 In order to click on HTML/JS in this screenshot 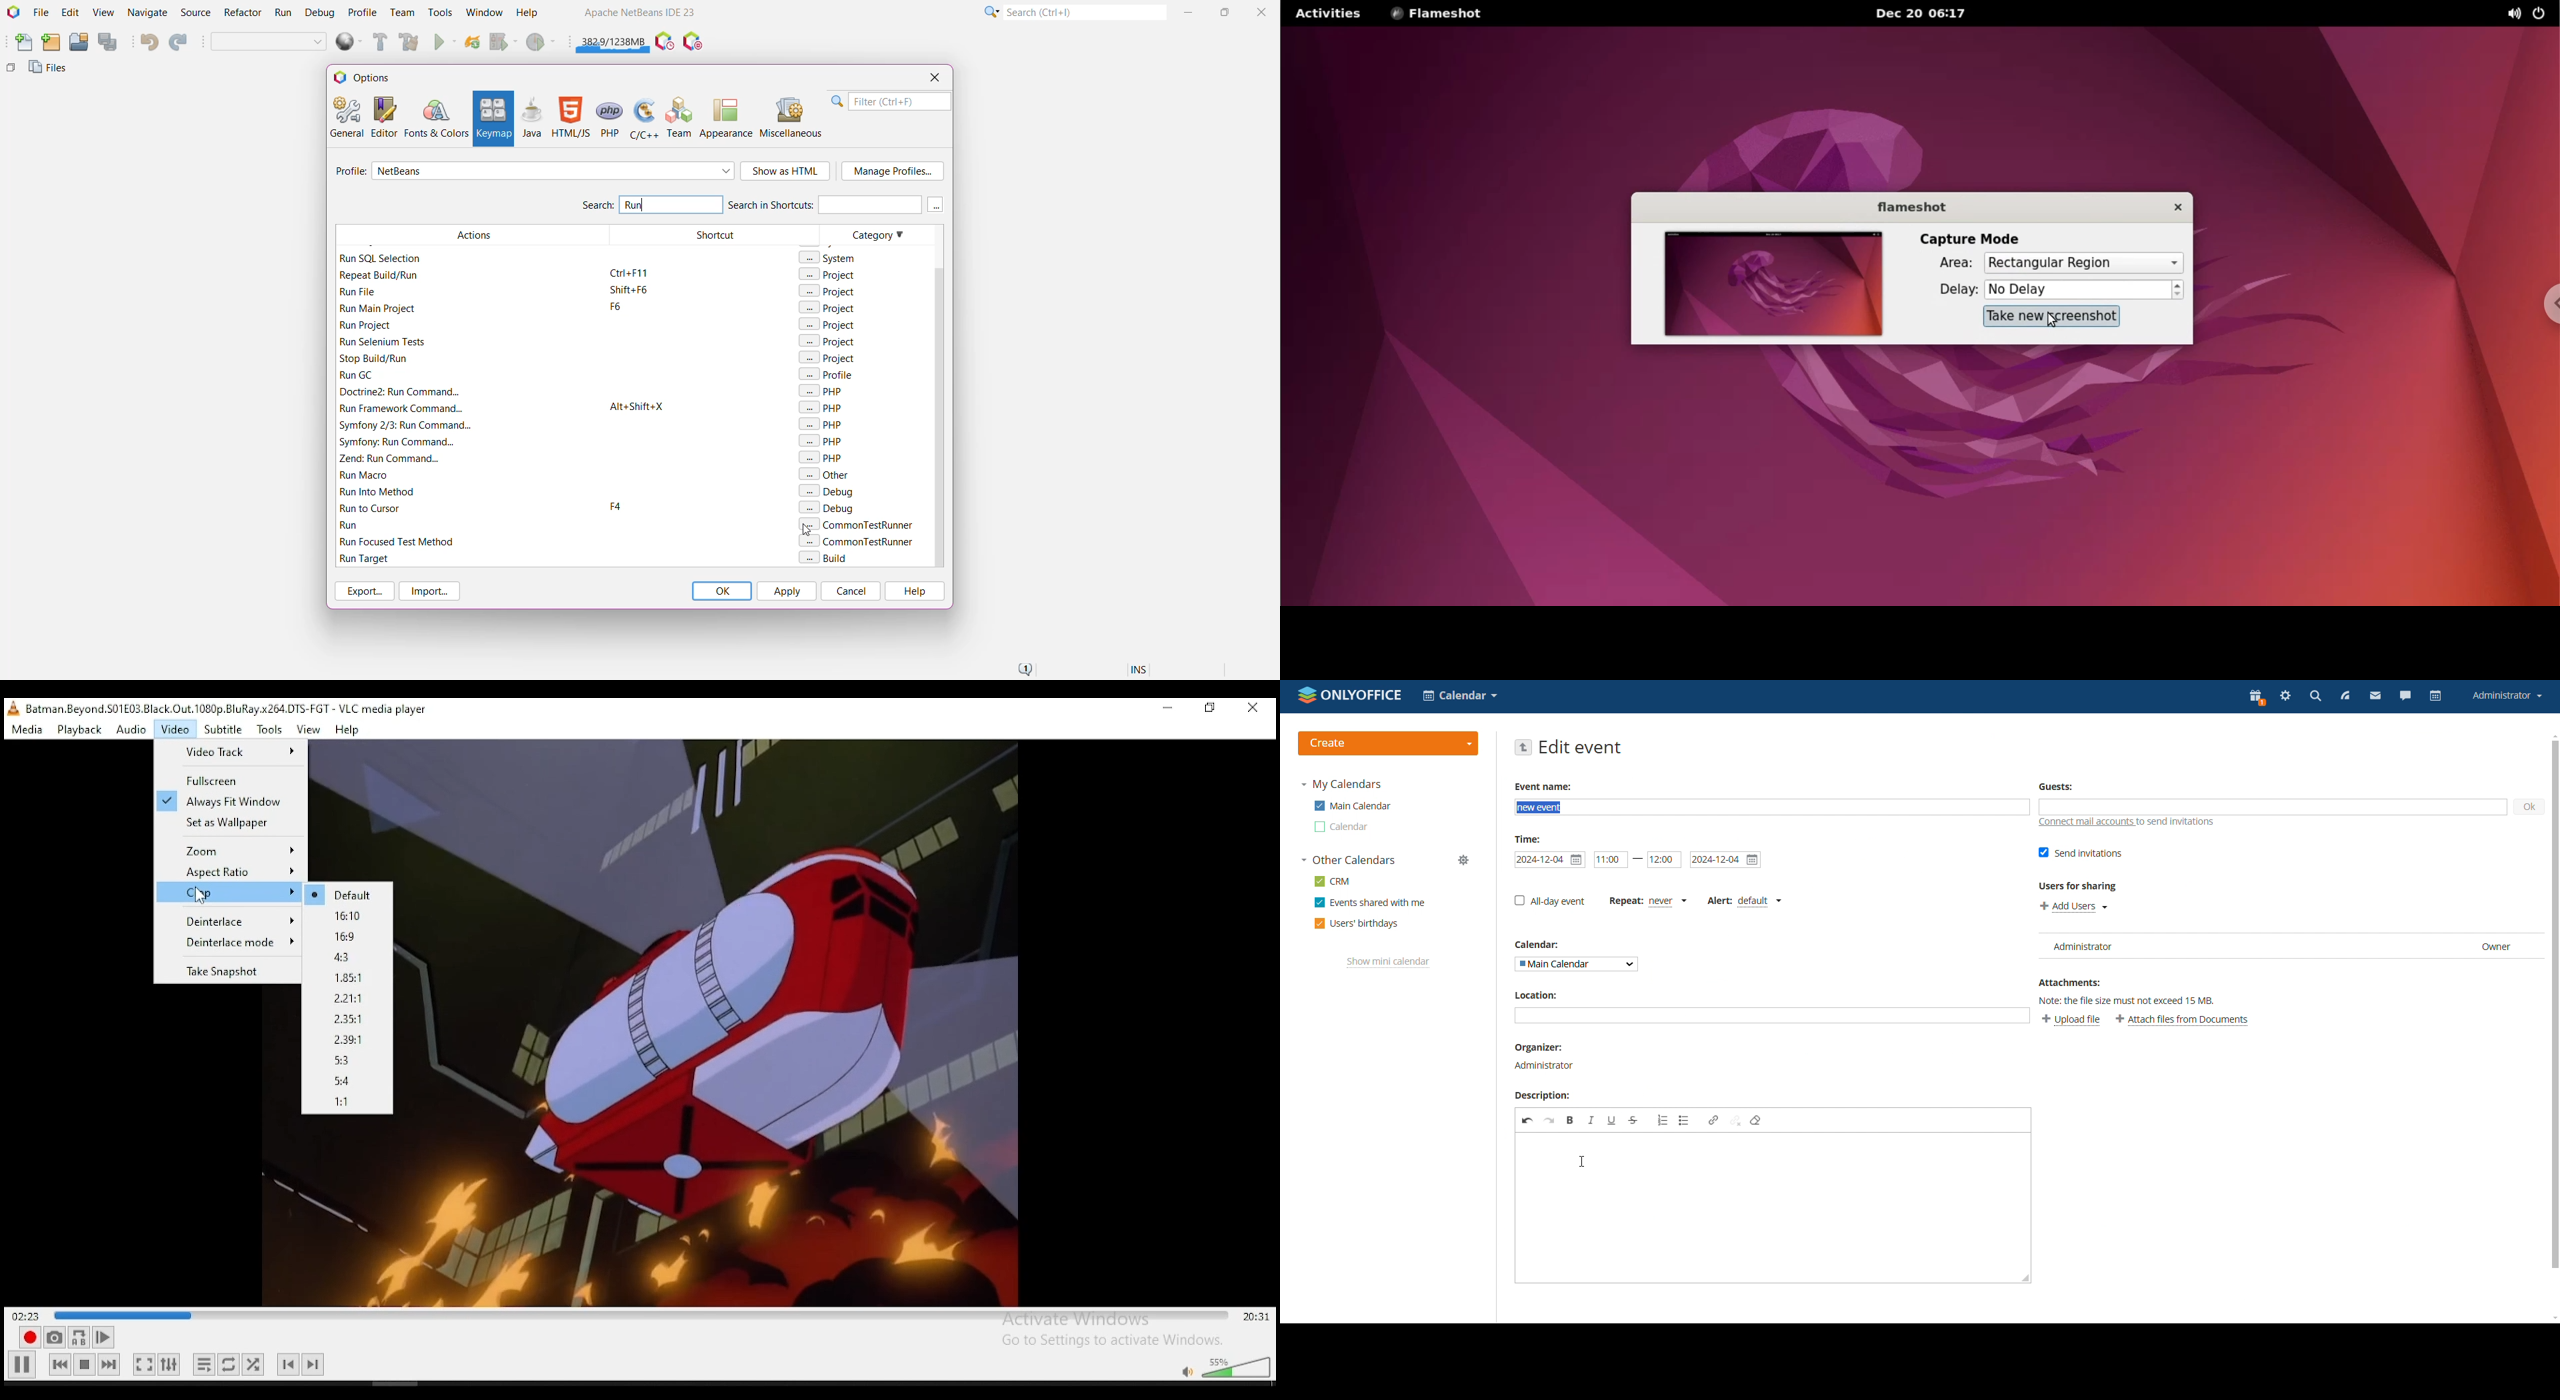, I will do `click(570, 117)`.